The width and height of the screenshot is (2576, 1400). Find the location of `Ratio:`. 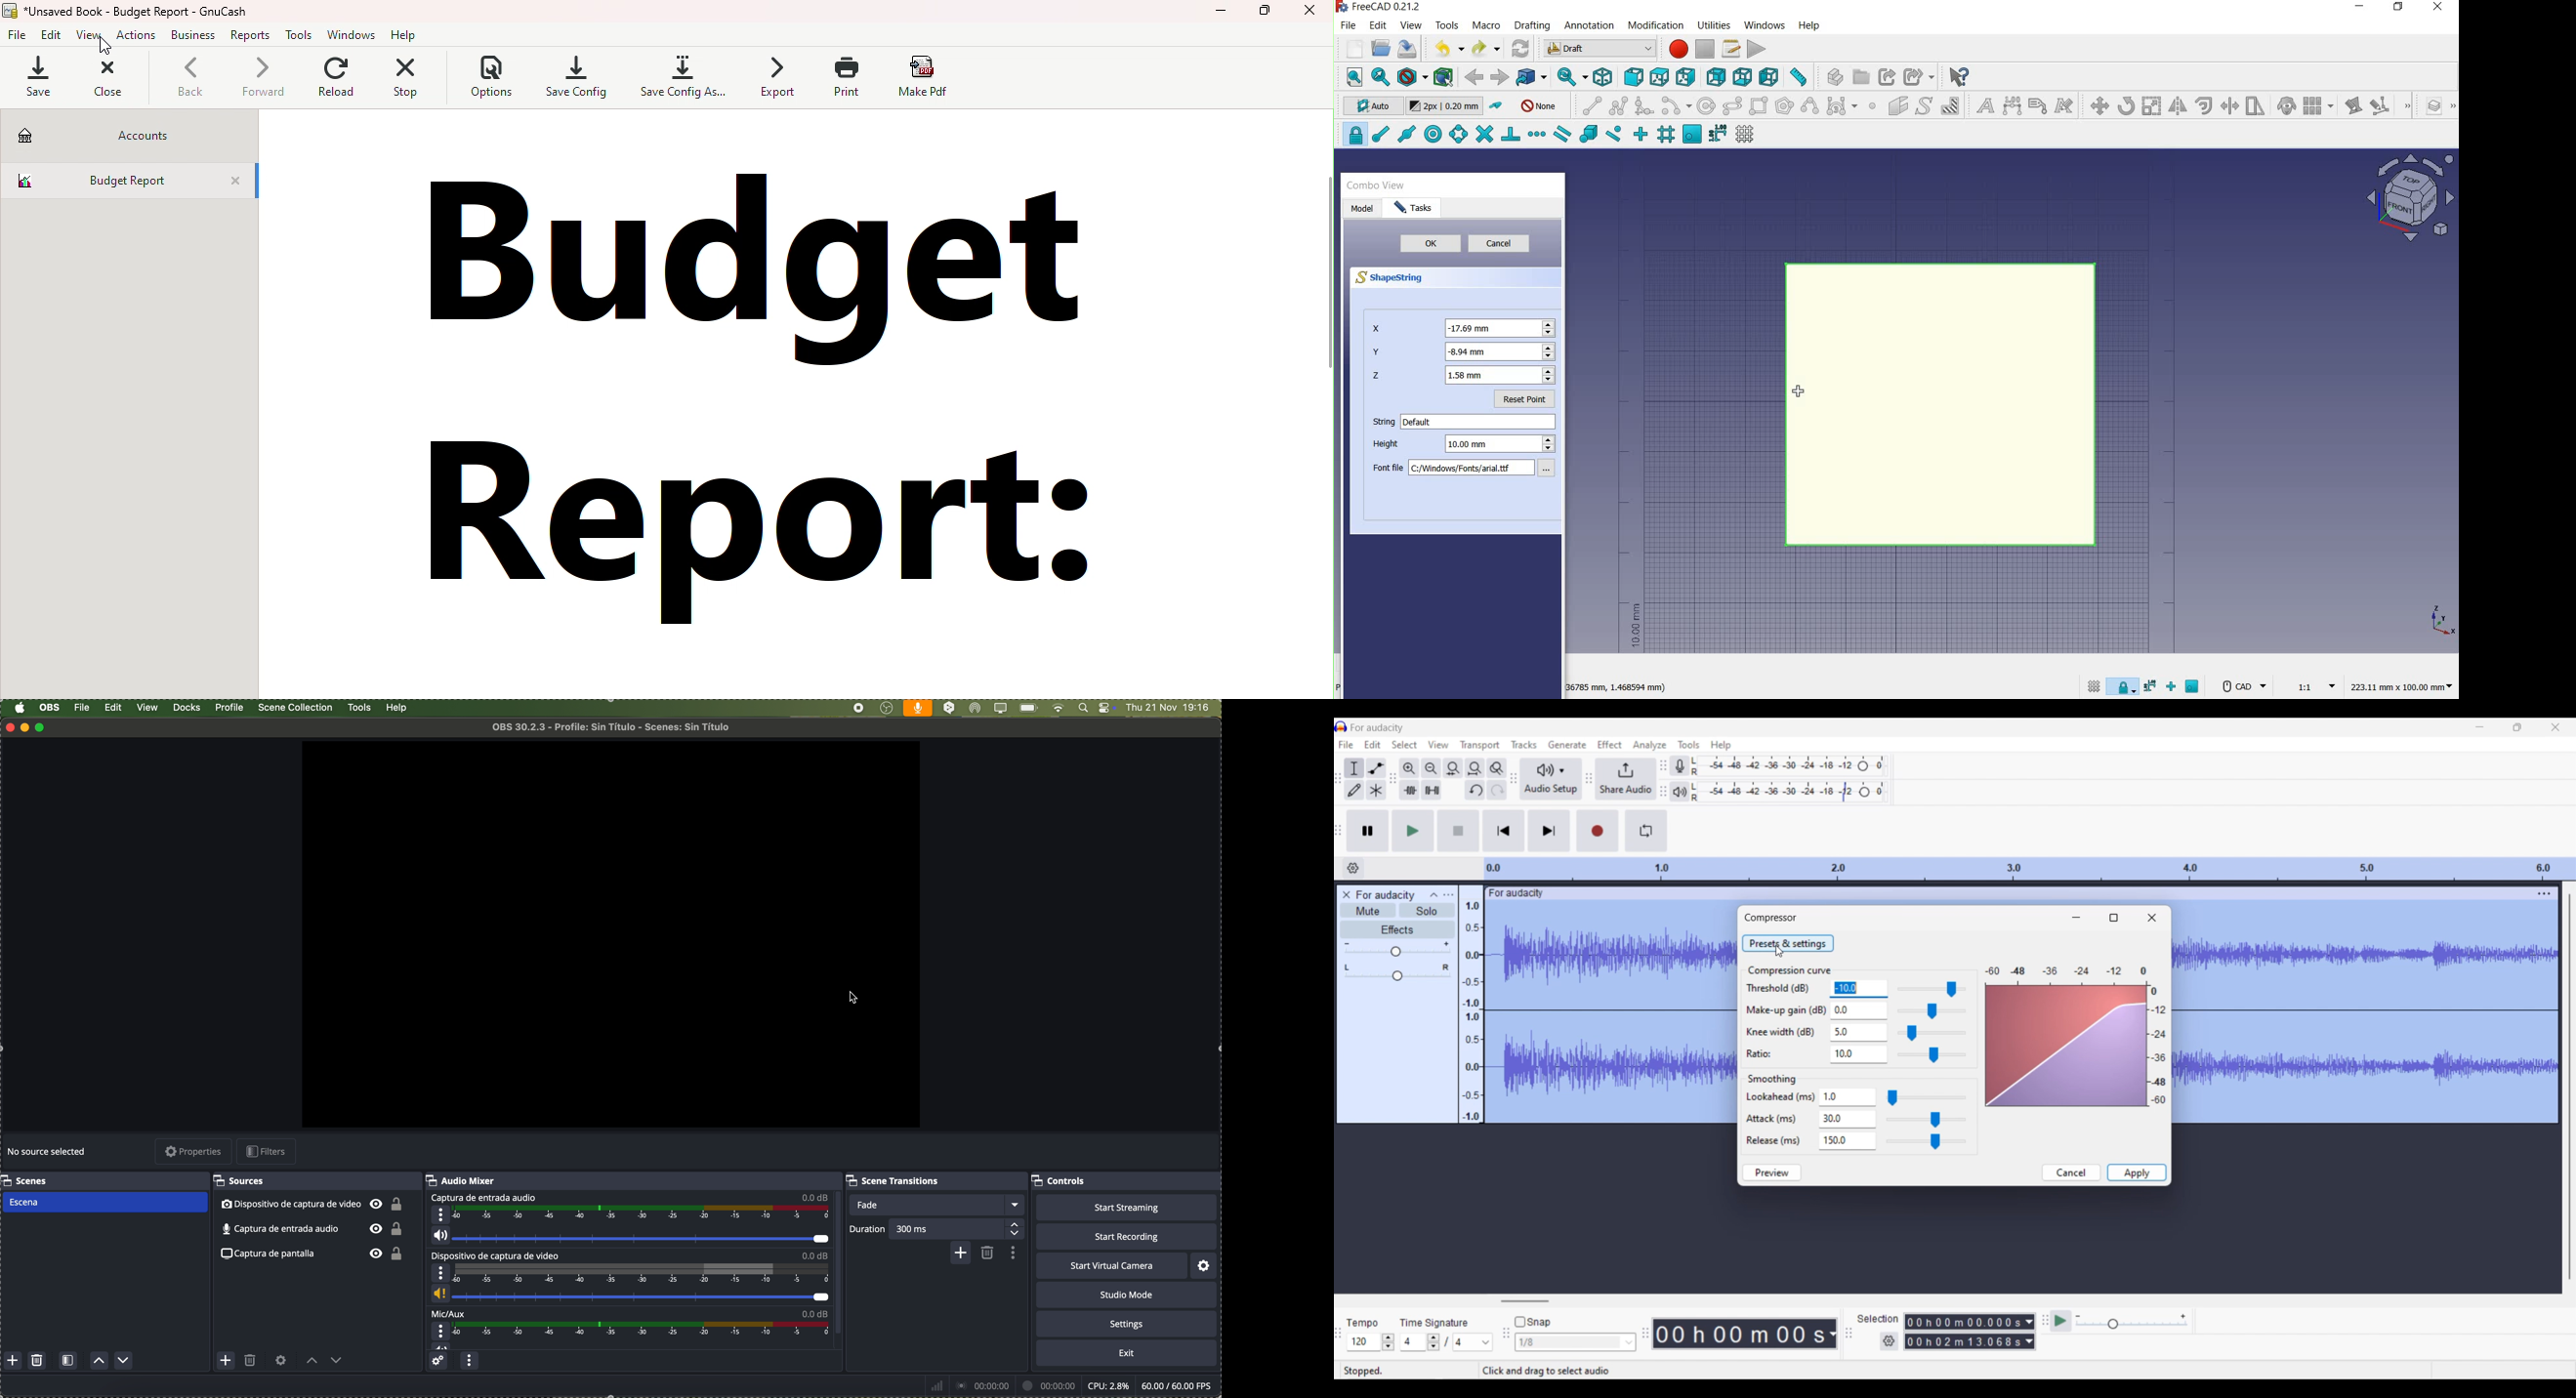

Ratio: is located at coordinates (1762, 1054).